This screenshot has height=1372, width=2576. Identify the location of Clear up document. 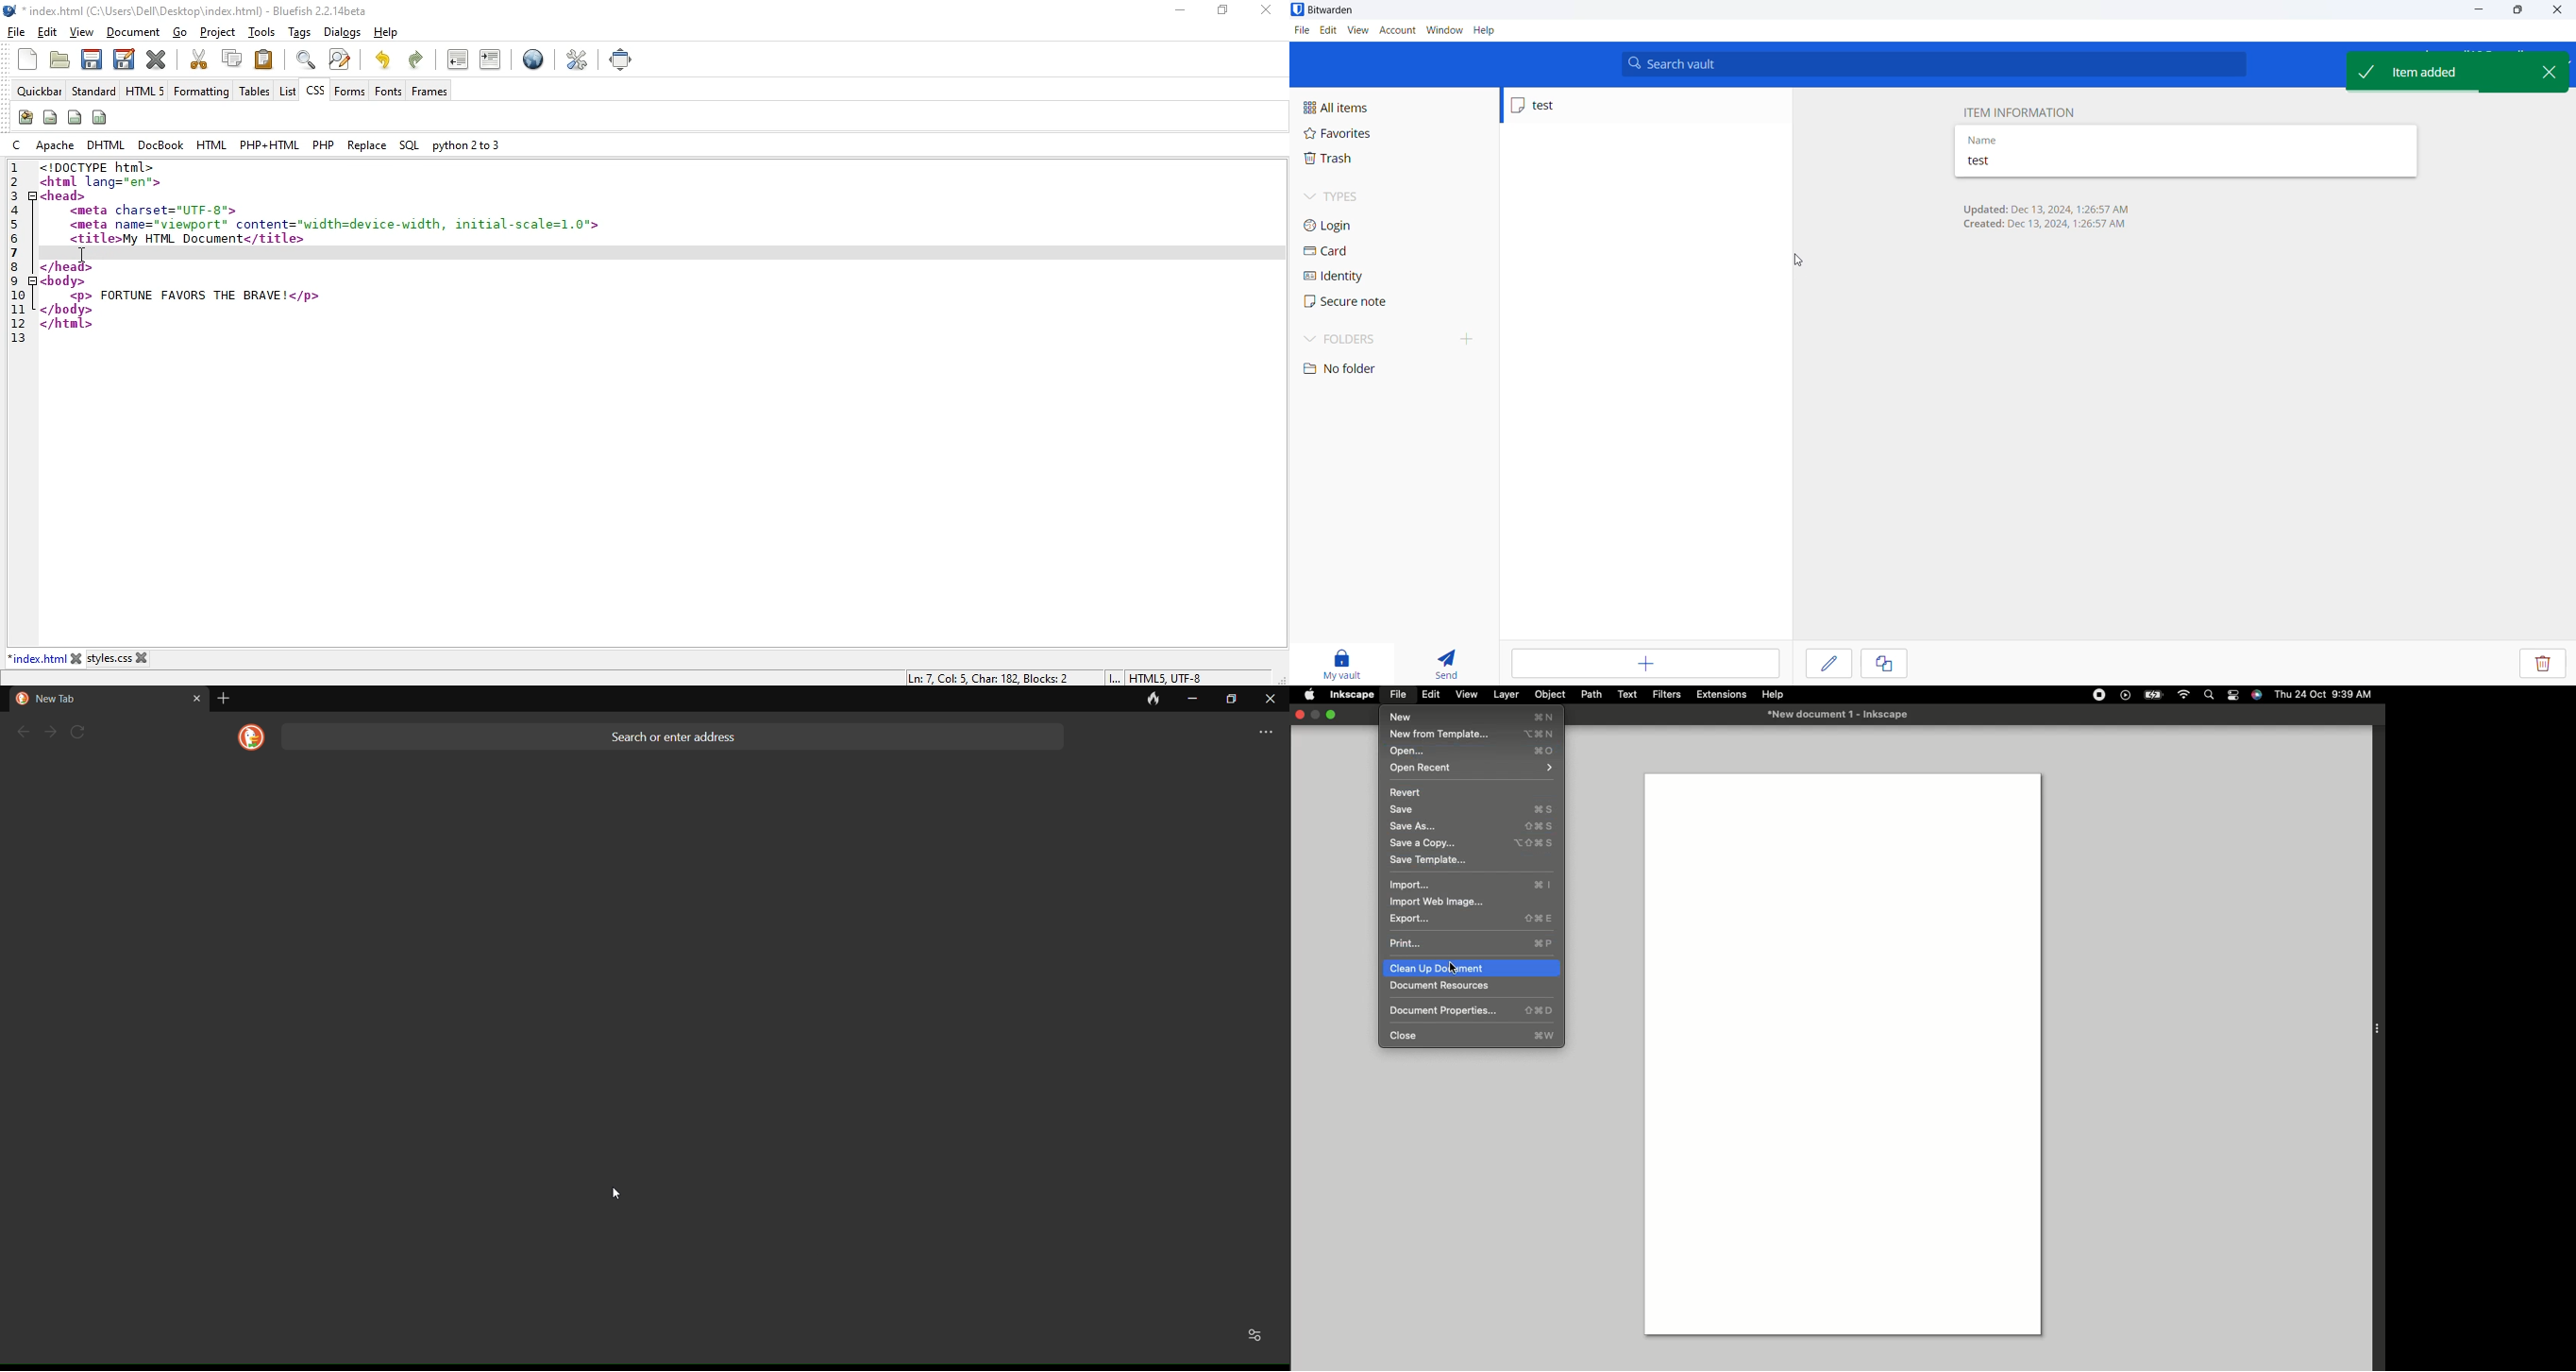
(1472, 969).